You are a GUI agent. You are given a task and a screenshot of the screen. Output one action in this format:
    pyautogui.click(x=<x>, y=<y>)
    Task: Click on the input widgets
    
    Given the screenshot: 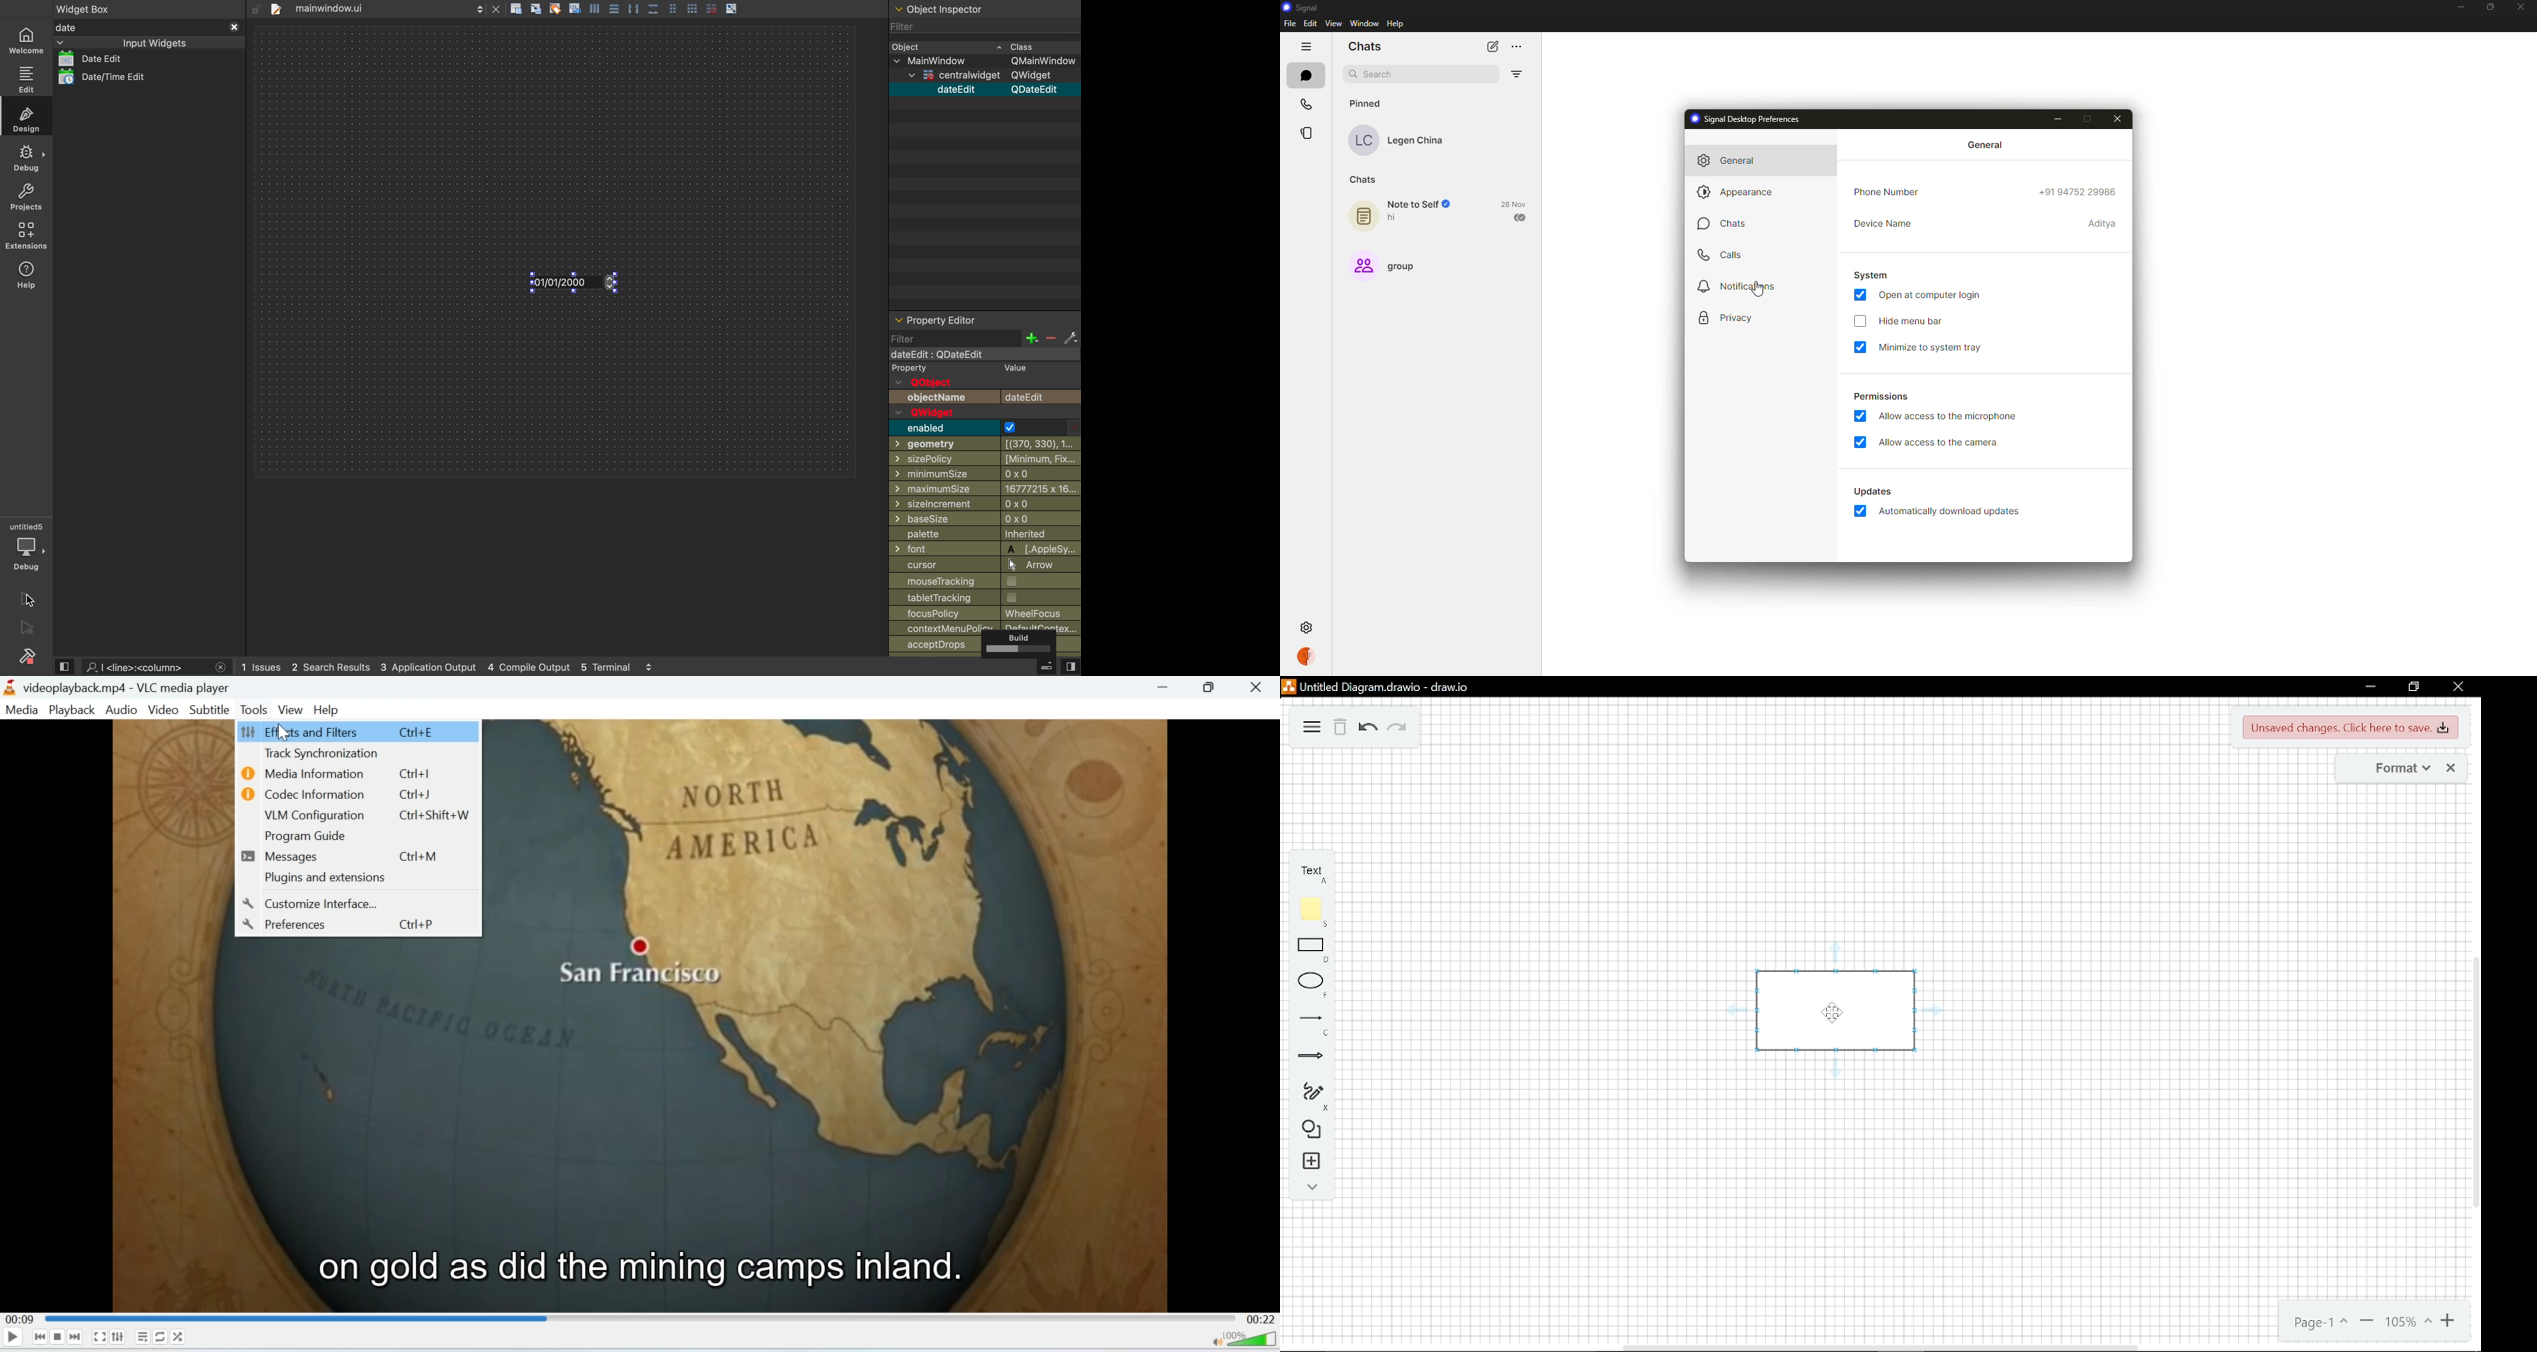 What is the action you would take?
    pyautogui.click(x=129, y=43)
    